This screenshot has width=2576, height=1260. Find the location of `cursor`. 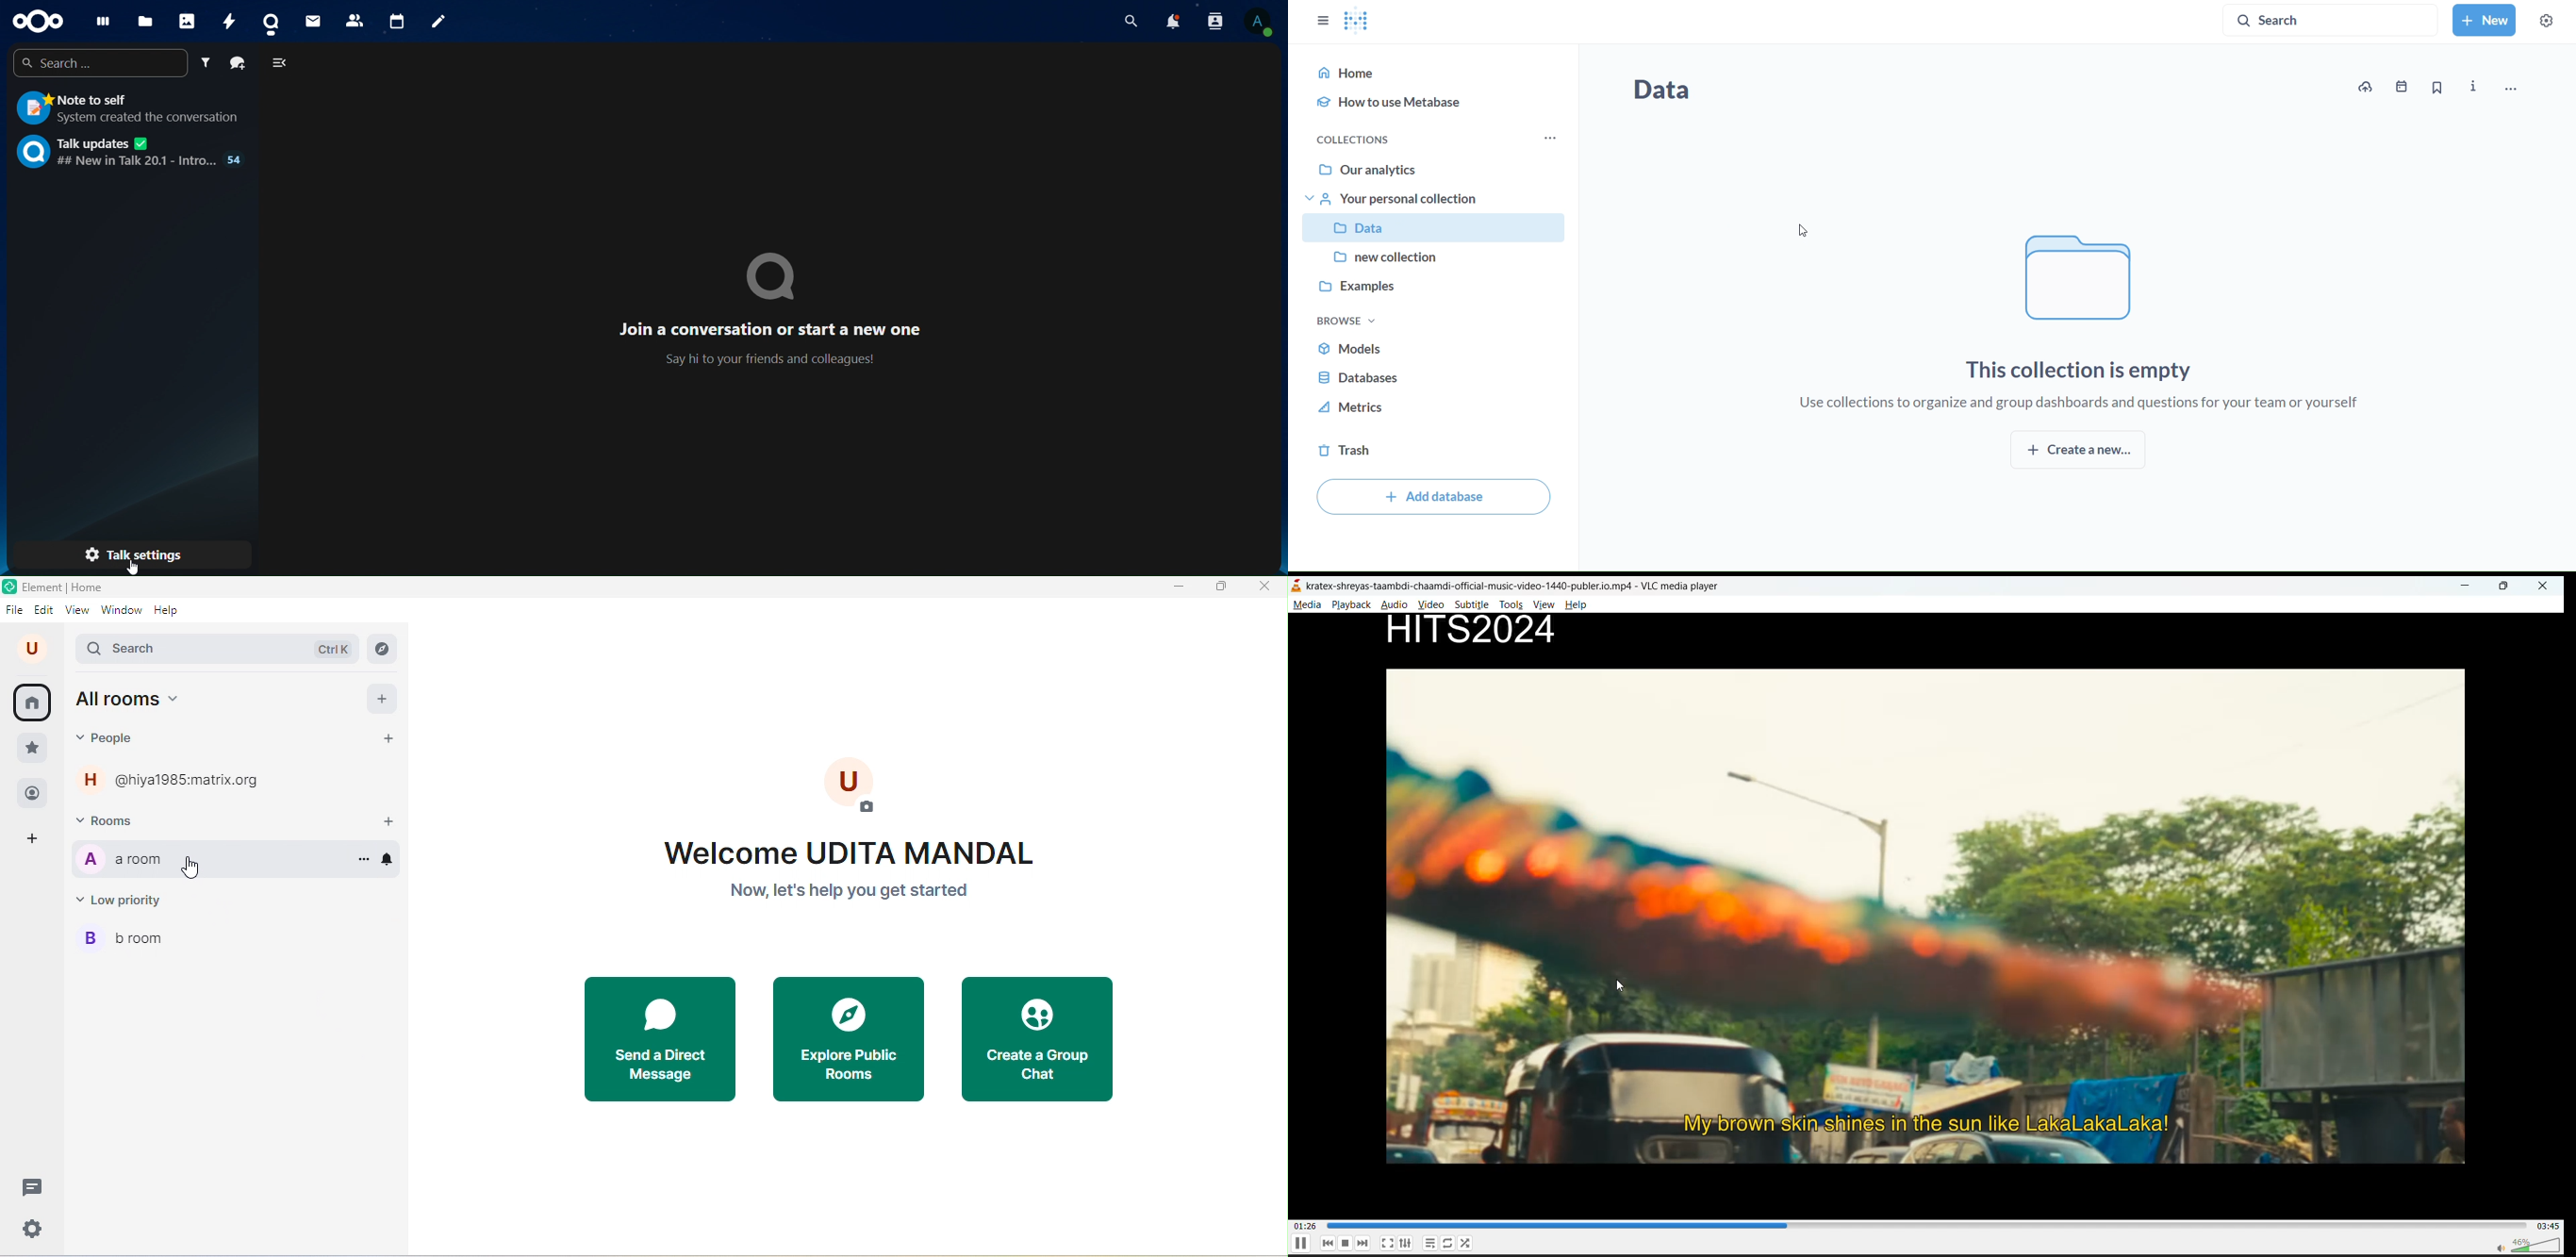

cursor is located at coordinates (194, 868).